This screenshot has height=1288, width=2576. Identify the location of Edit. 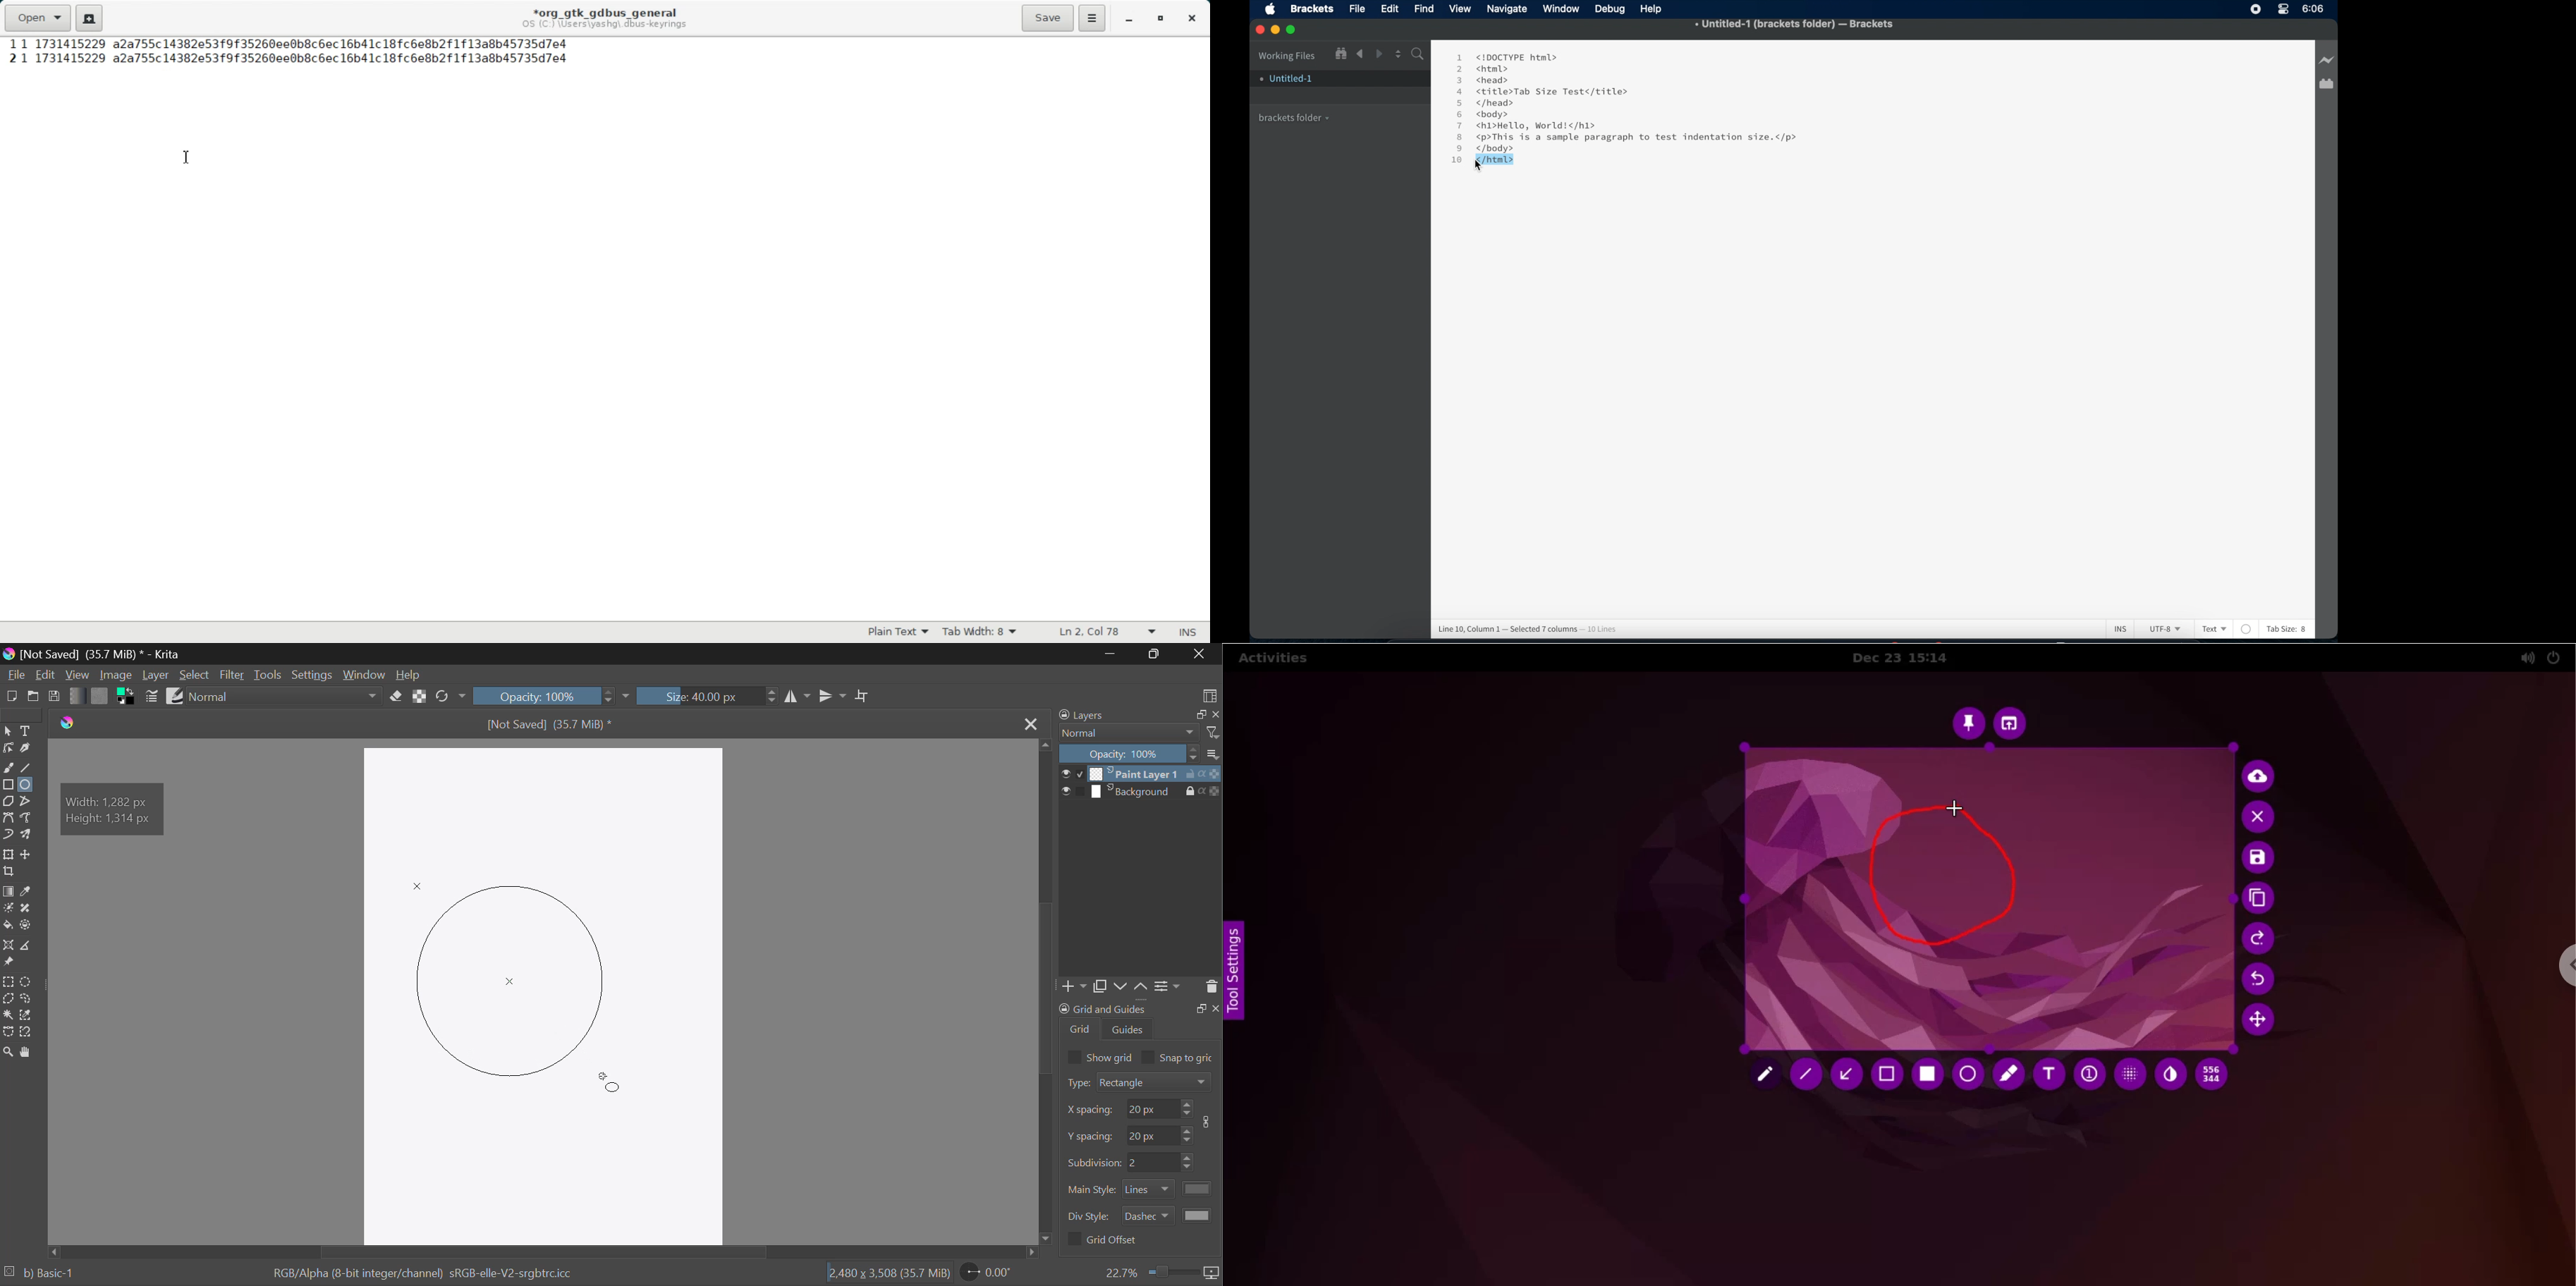
(1392, 9).